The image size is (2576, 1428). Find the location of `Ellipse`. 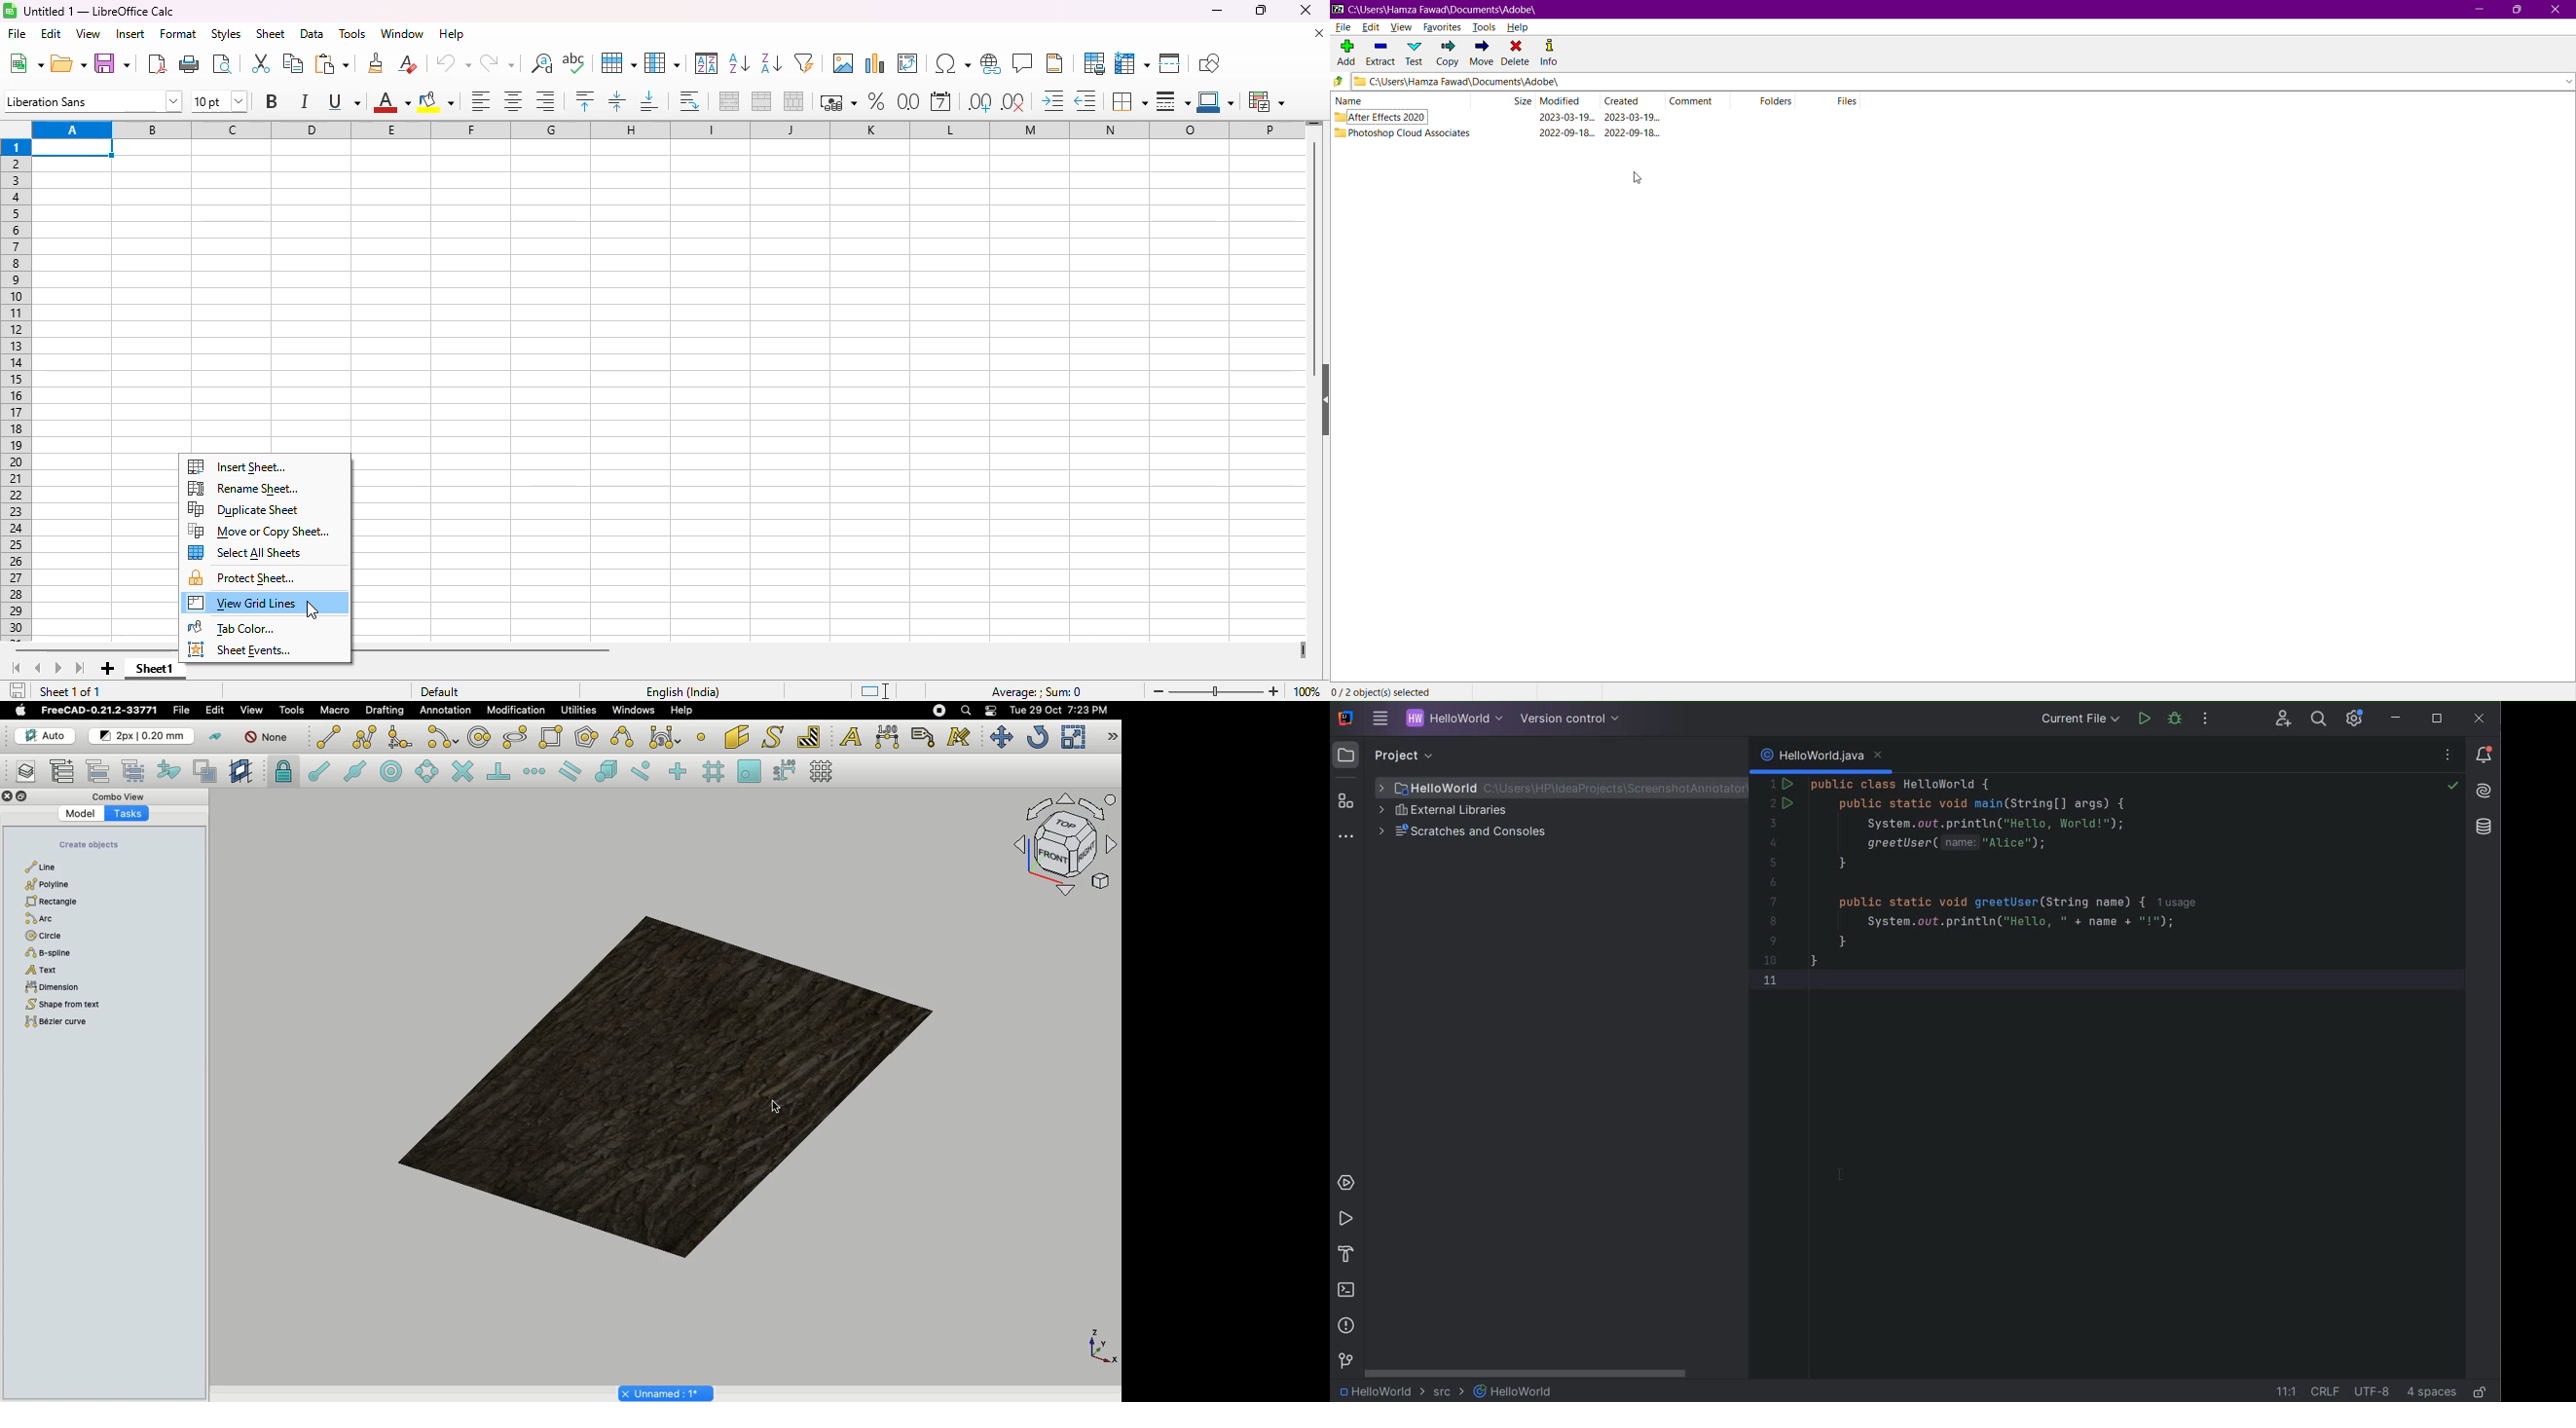

Ellipse is located at coordinates (513, 736).